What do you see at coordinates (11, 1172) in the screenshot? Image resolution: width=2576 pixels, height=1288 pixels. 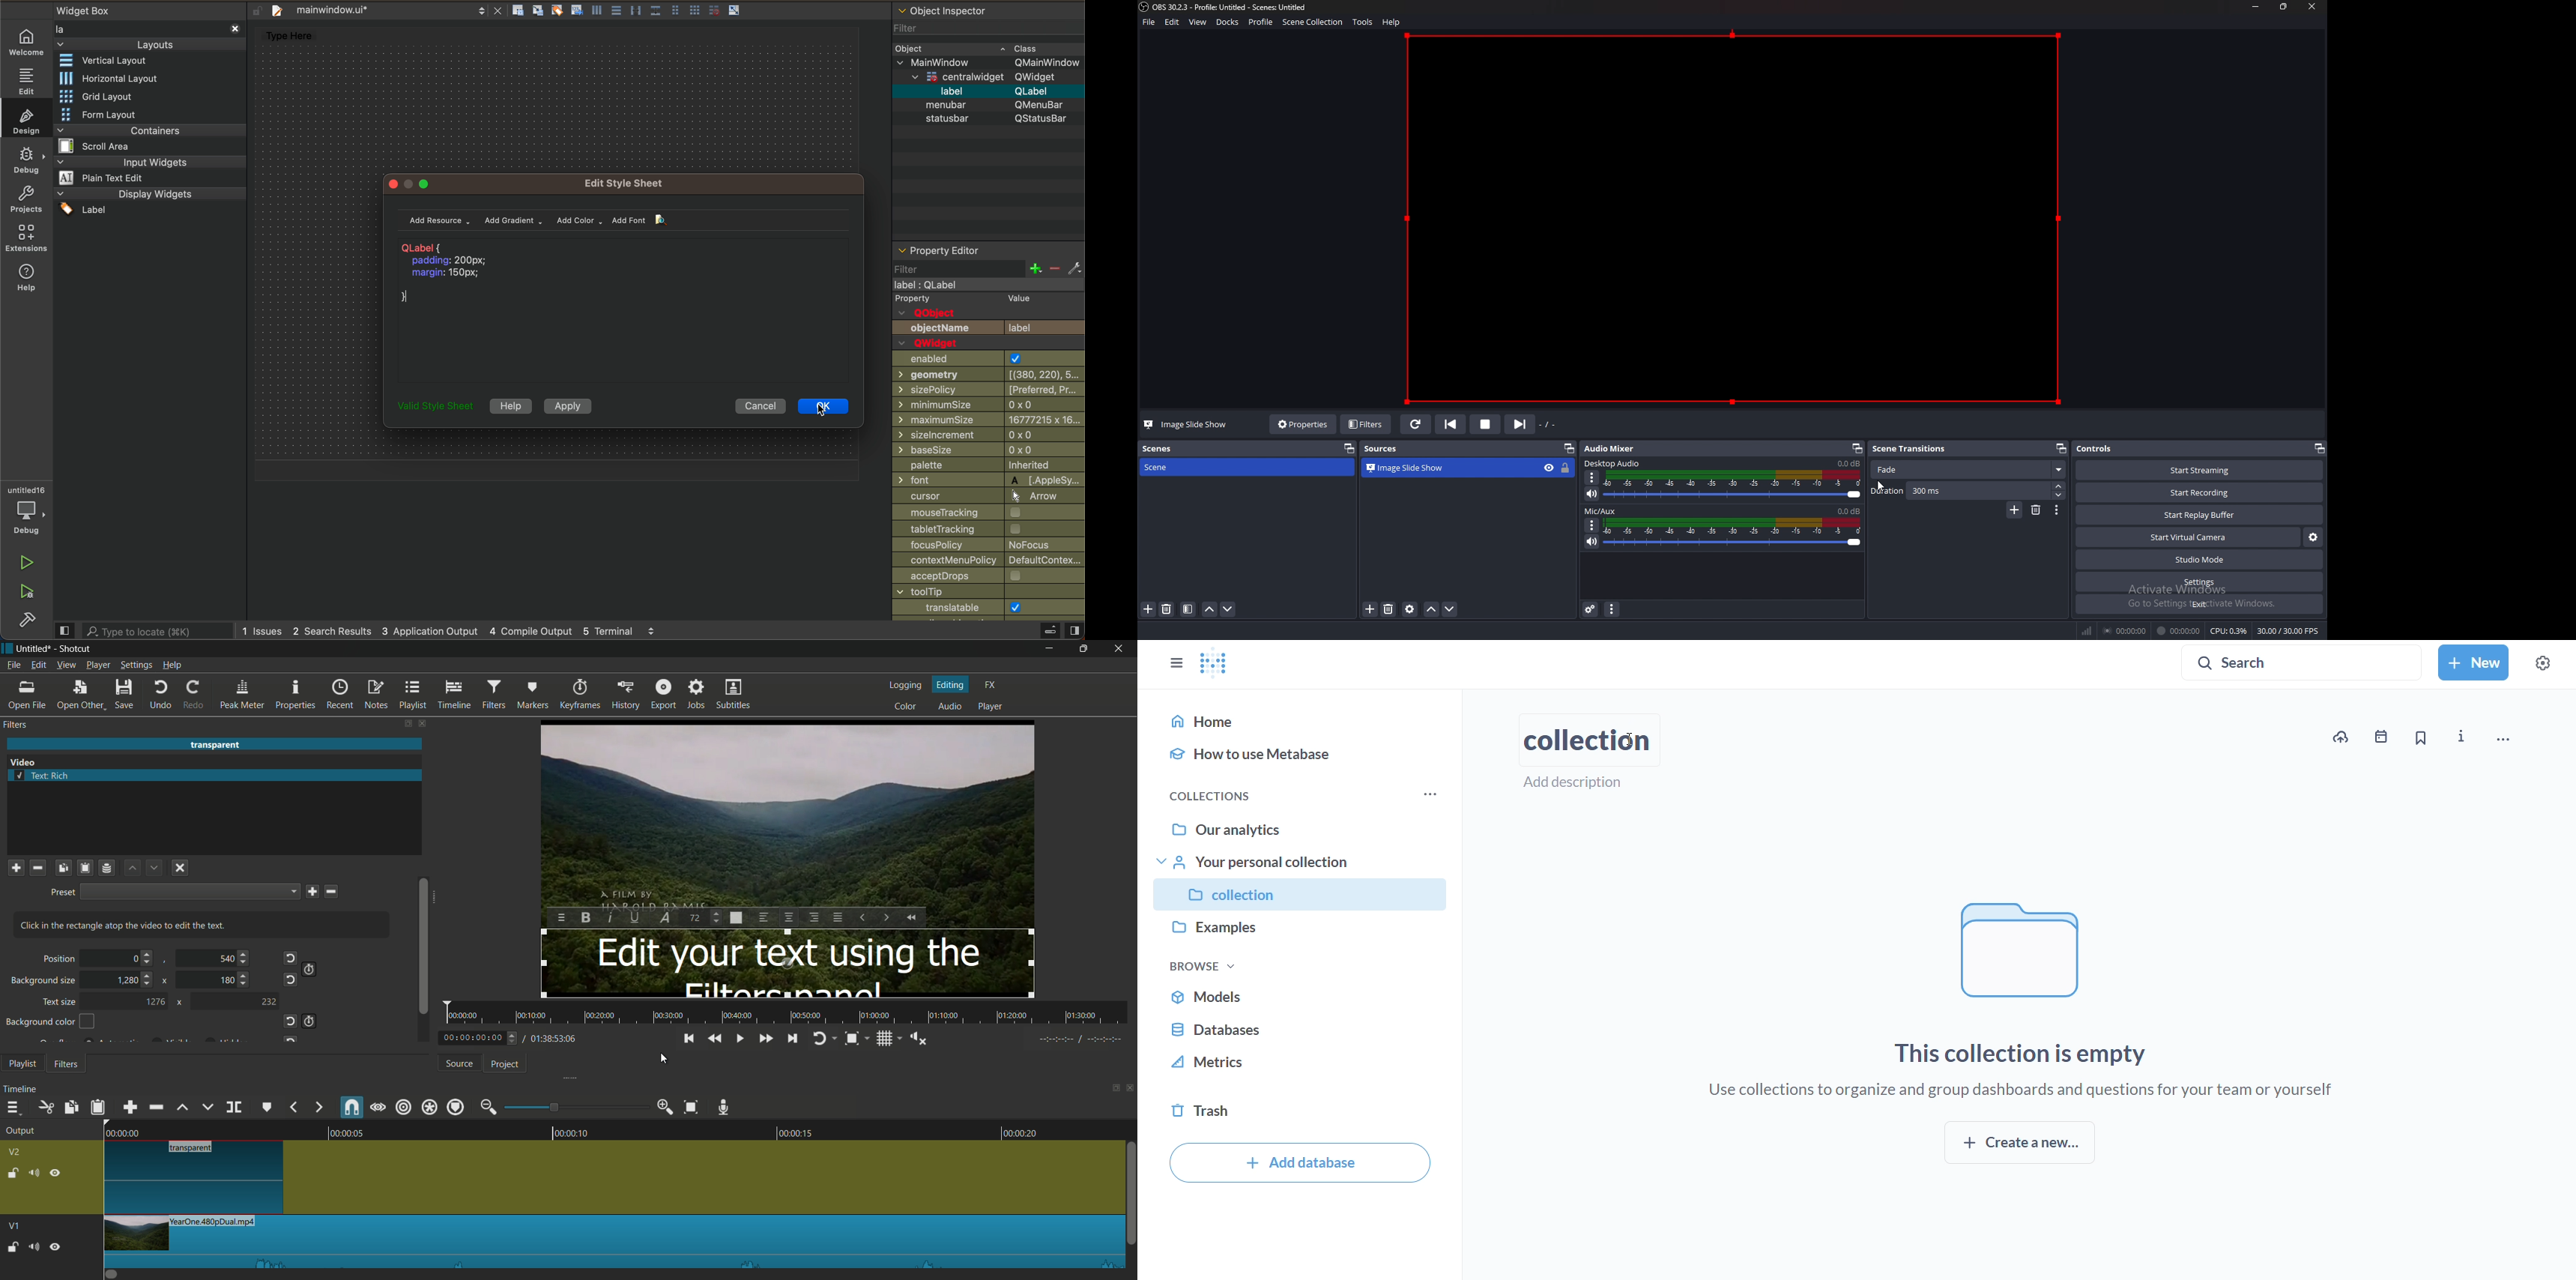 I see `lock` at bounding box center [11, 1172].